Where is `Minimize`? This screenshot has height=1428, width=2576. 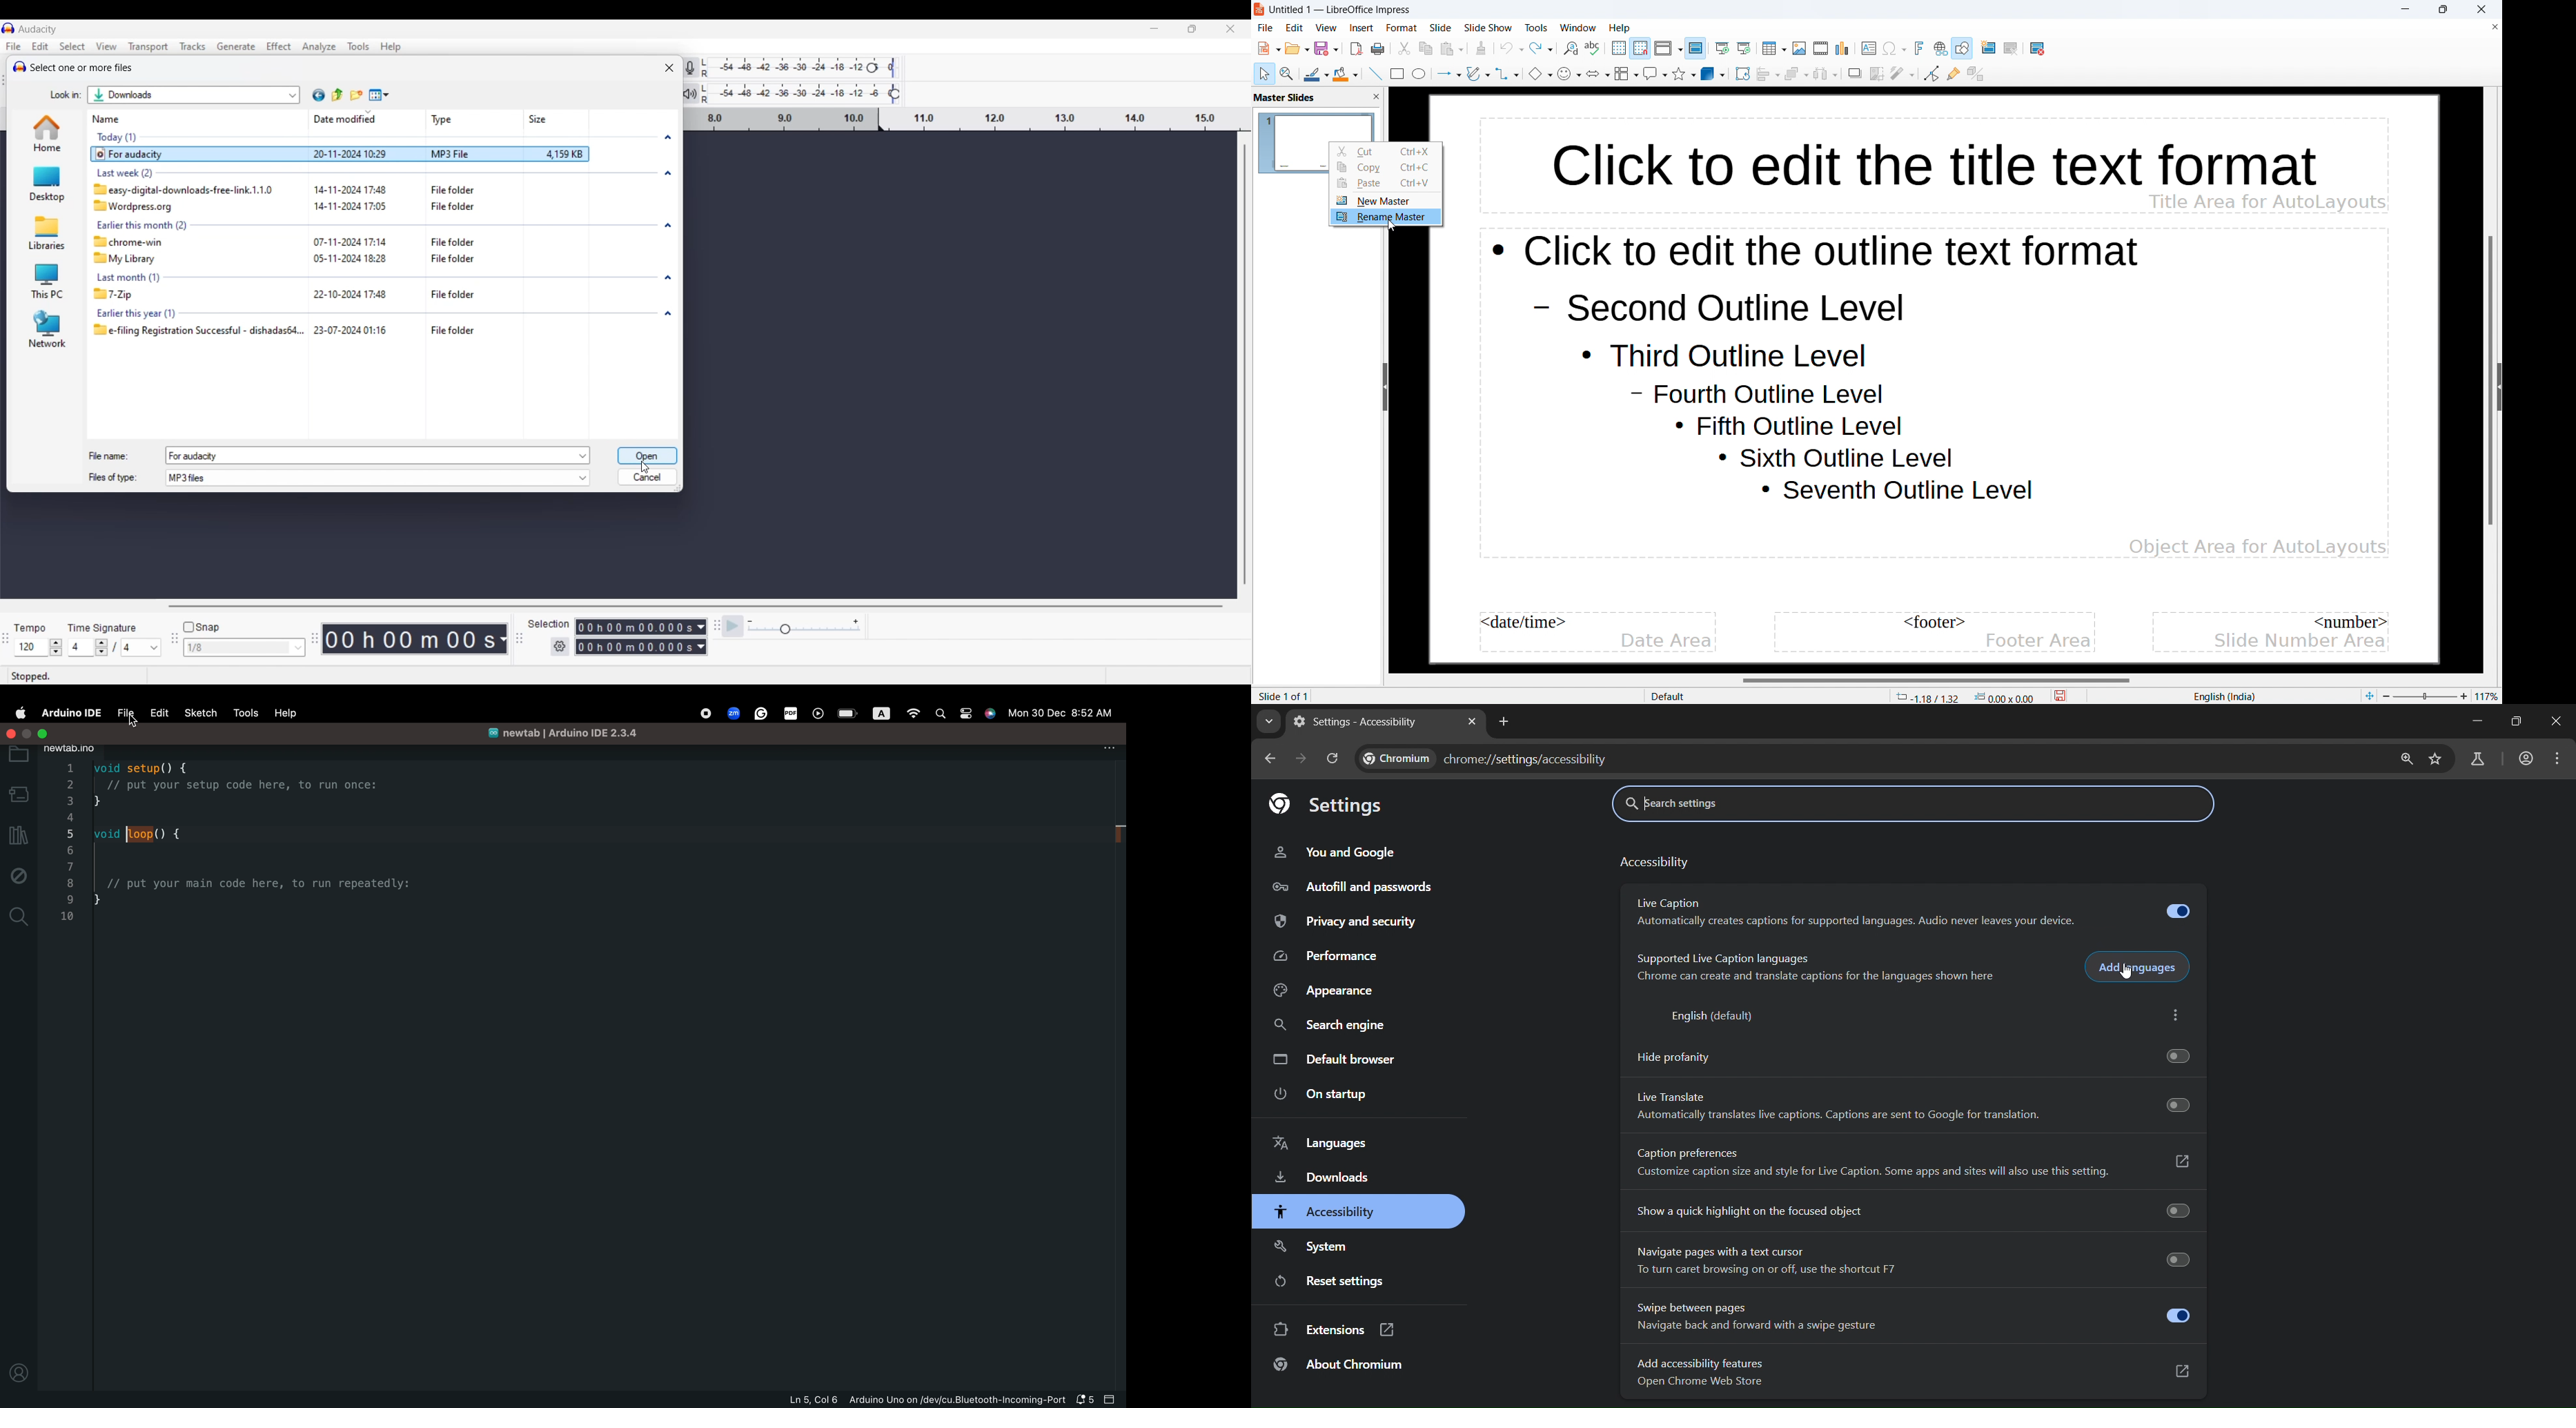
Minimize is located at coordinates (1154, 29).